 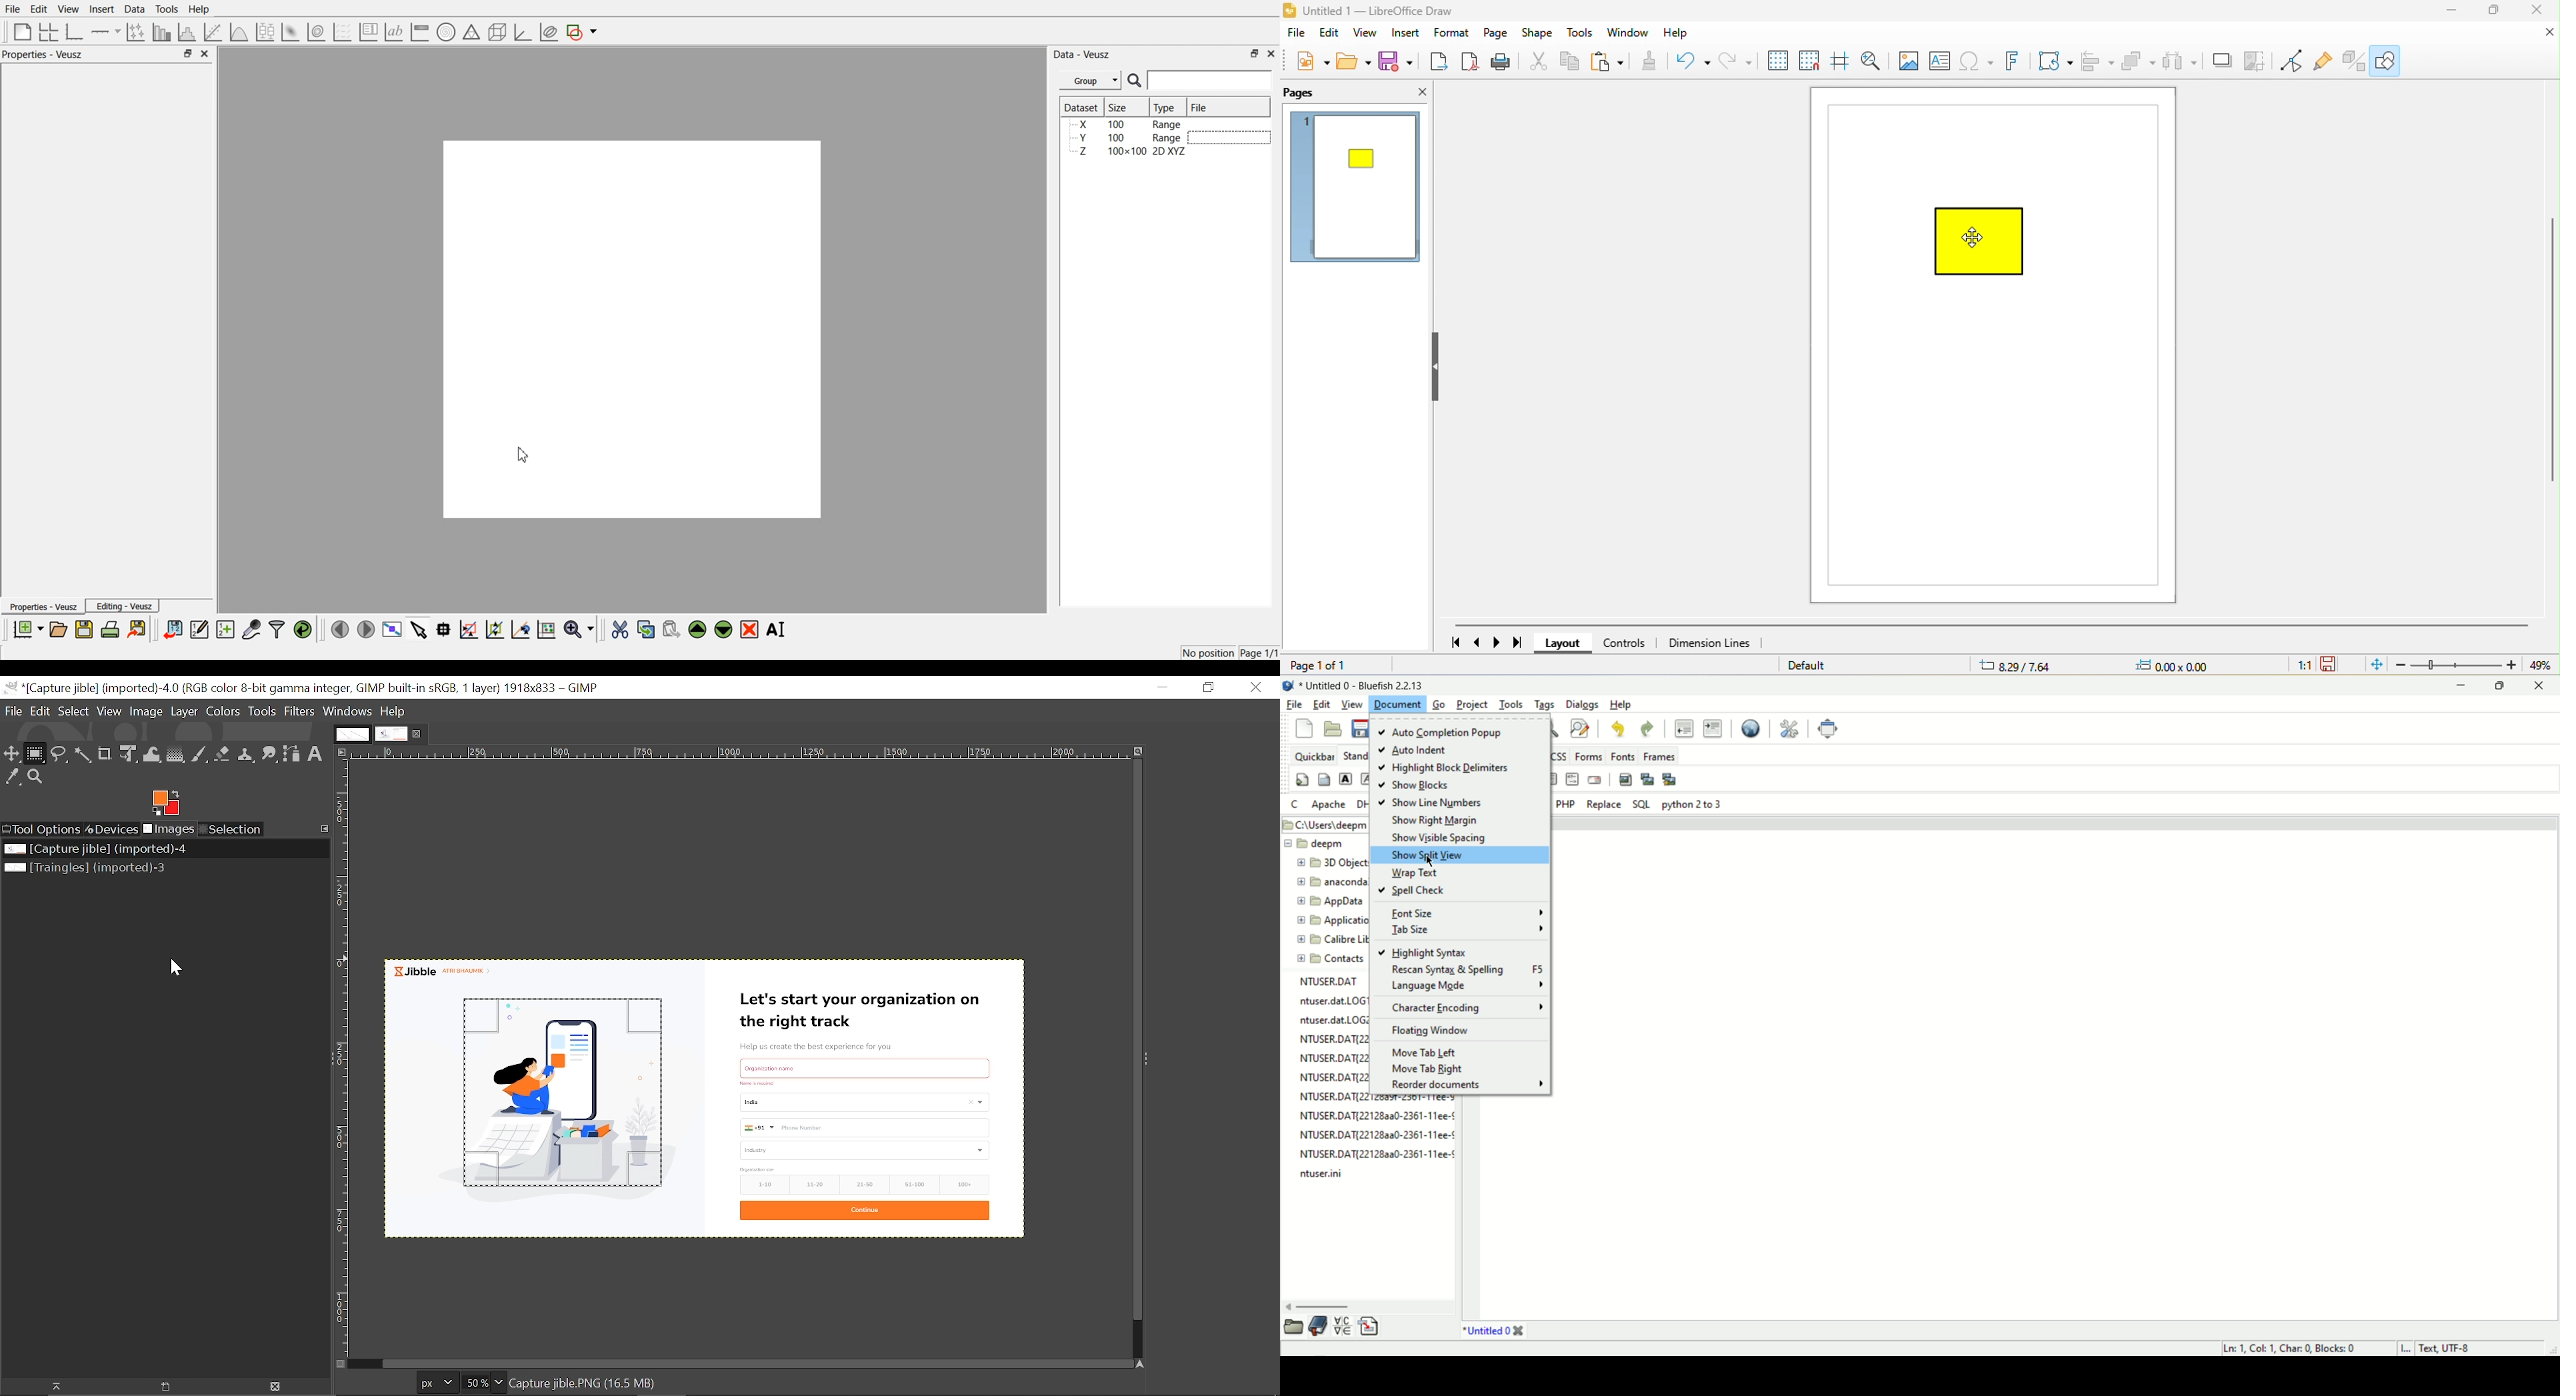 What do you see at coordinates (351, 734) in the screenshot?
I see `first tab` at bounding box center [351, 734].